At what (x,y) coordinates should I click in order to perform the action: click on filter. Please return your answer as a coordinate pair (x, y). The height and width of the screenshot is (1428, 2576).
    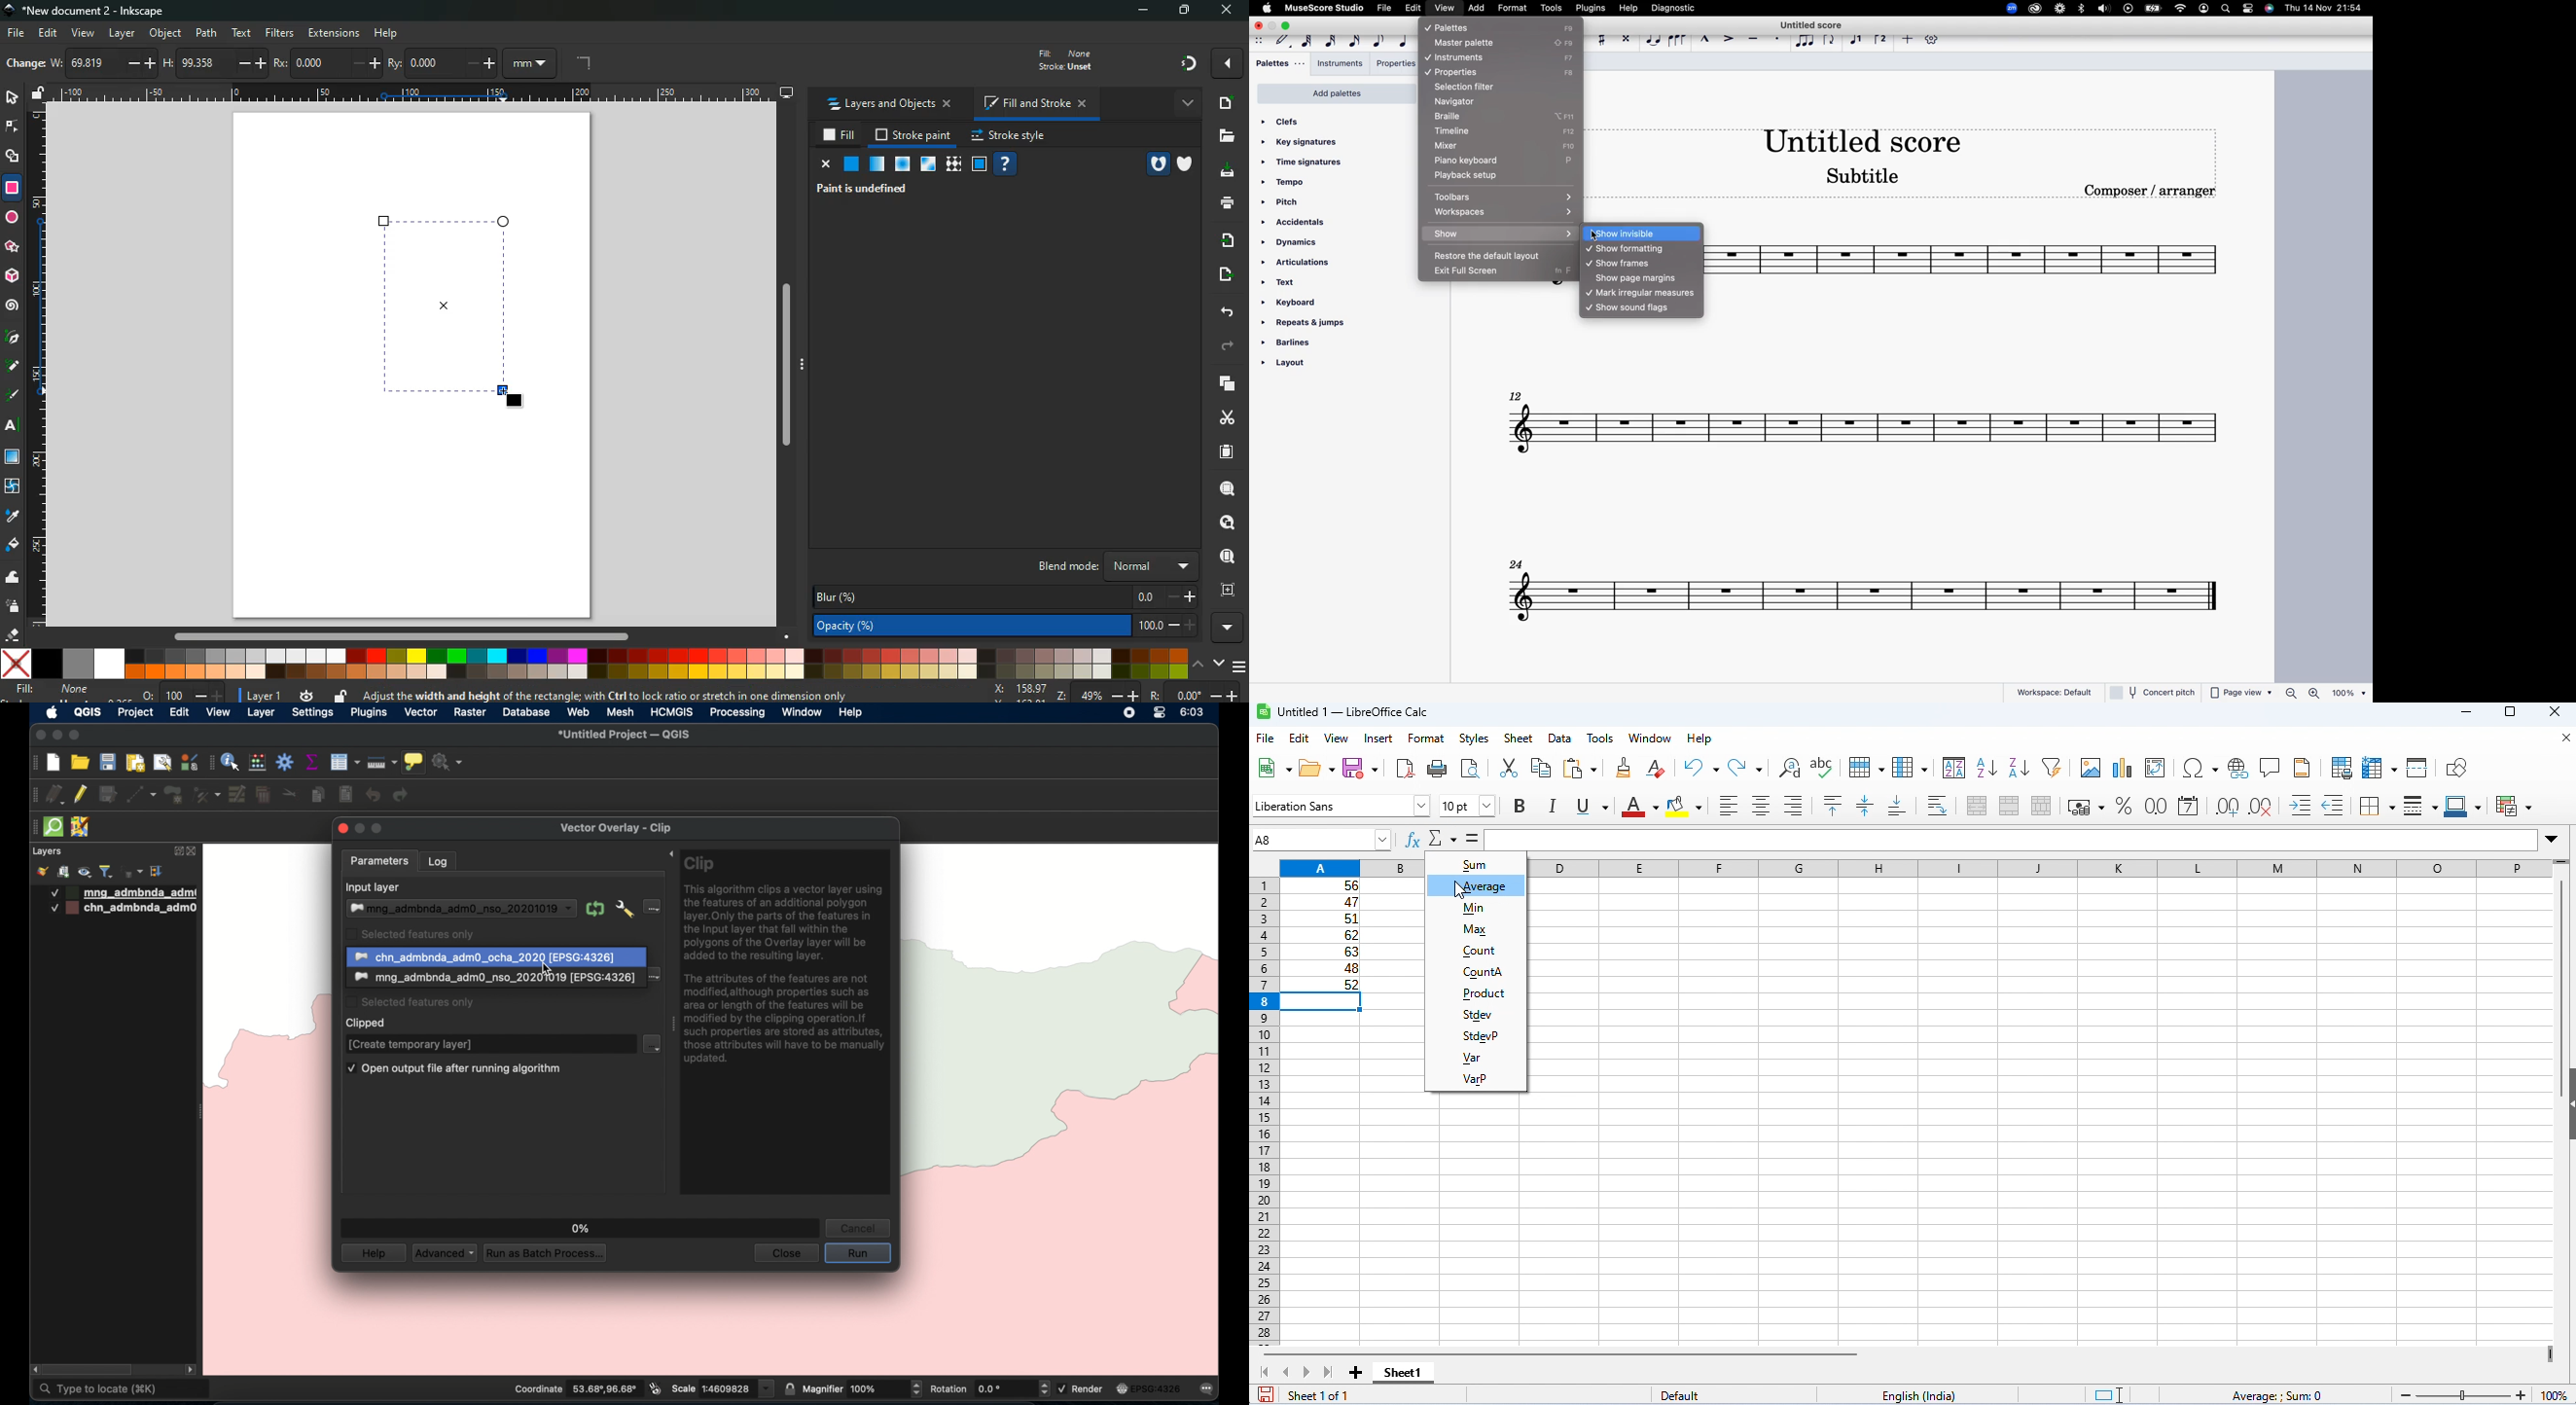
    Looking at the image, I should click on (2052, 766).